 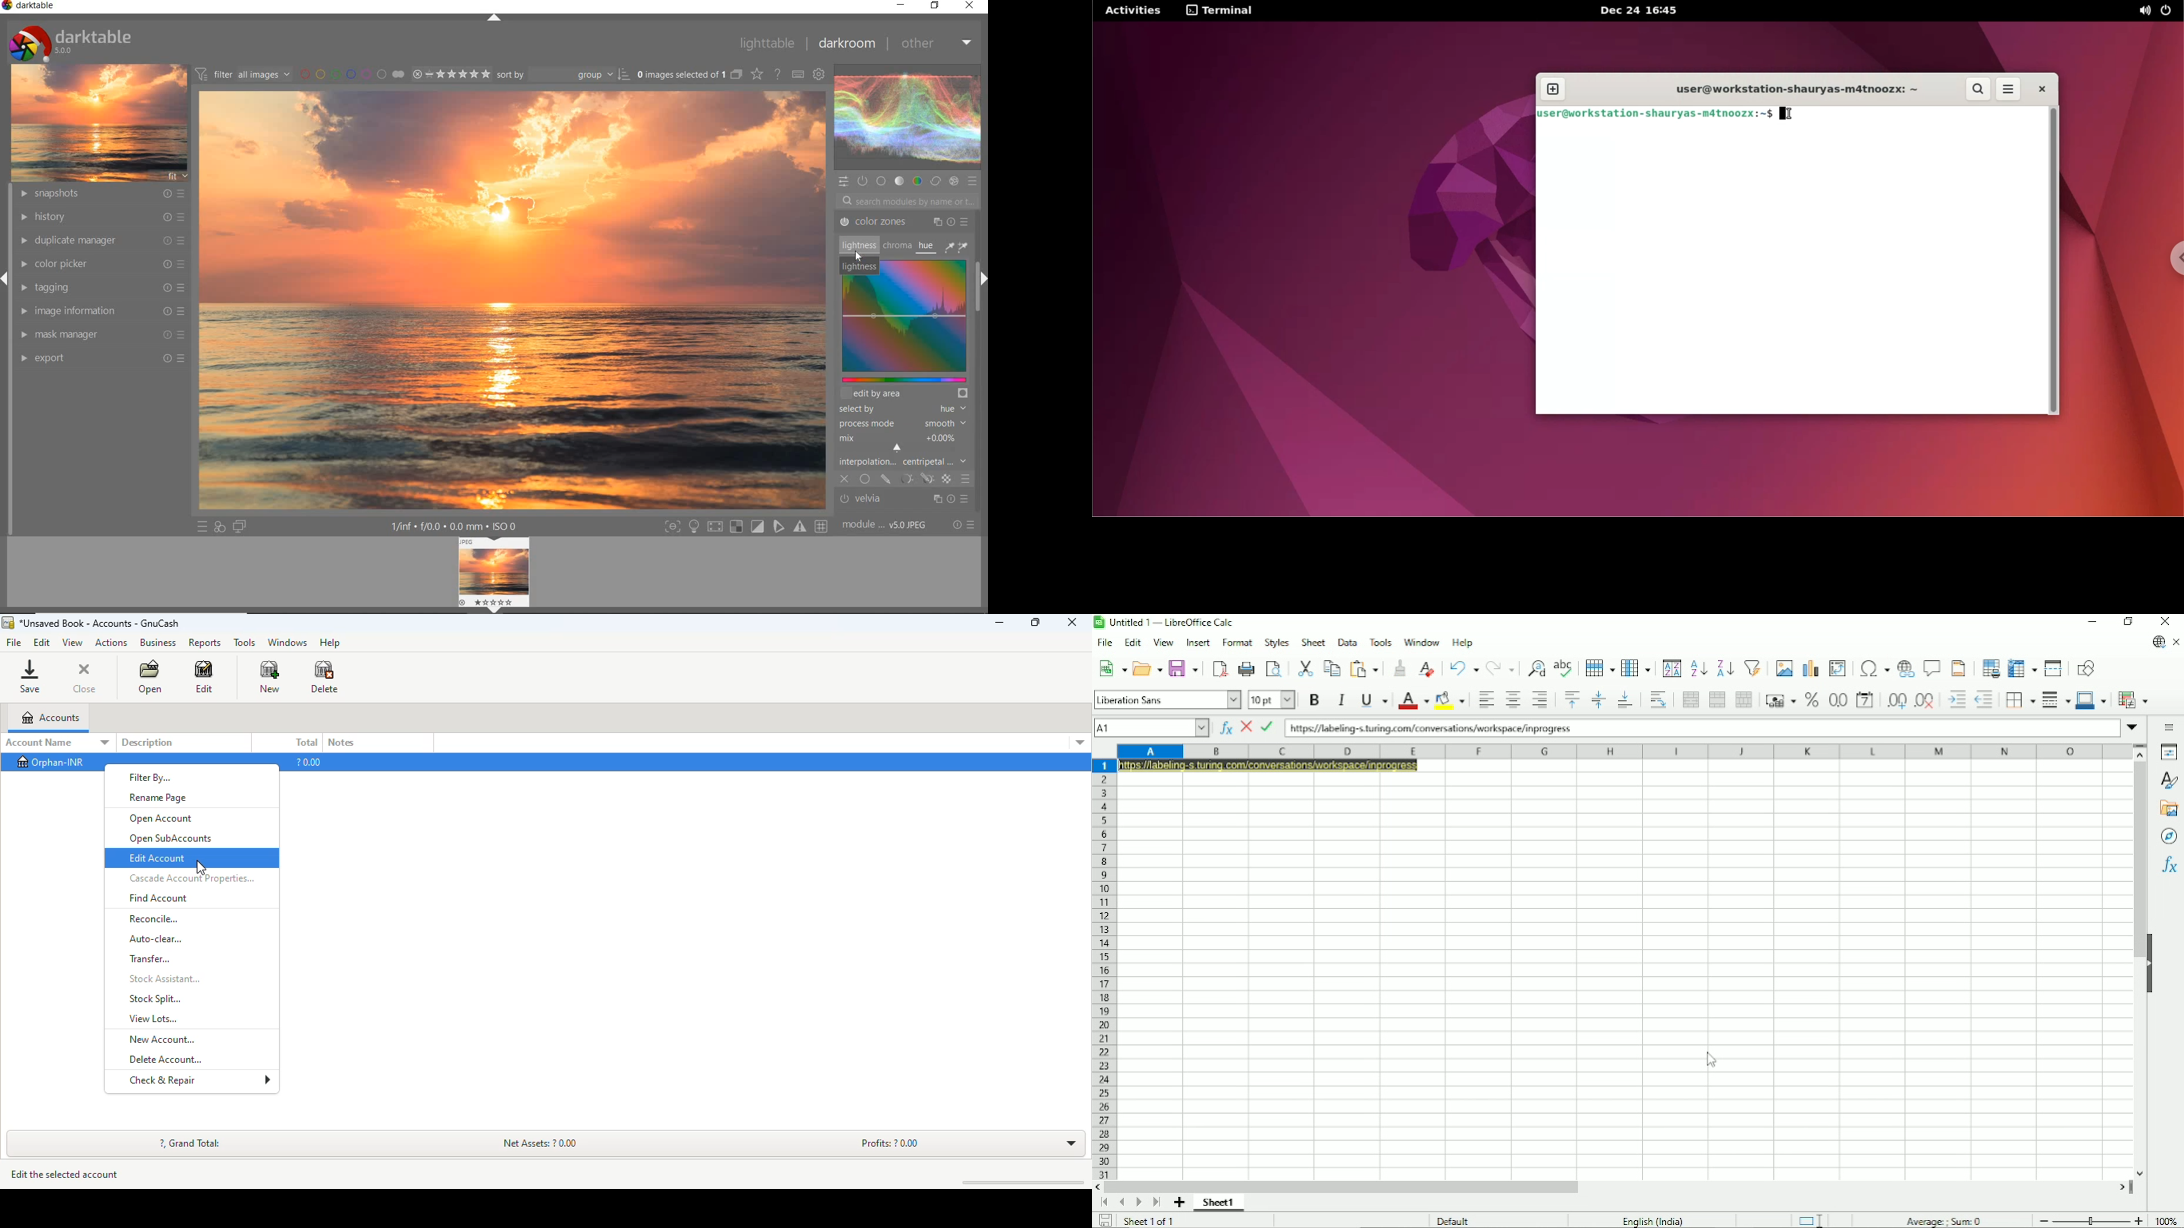 I want to click on Save, so click(x=1184, y=668).